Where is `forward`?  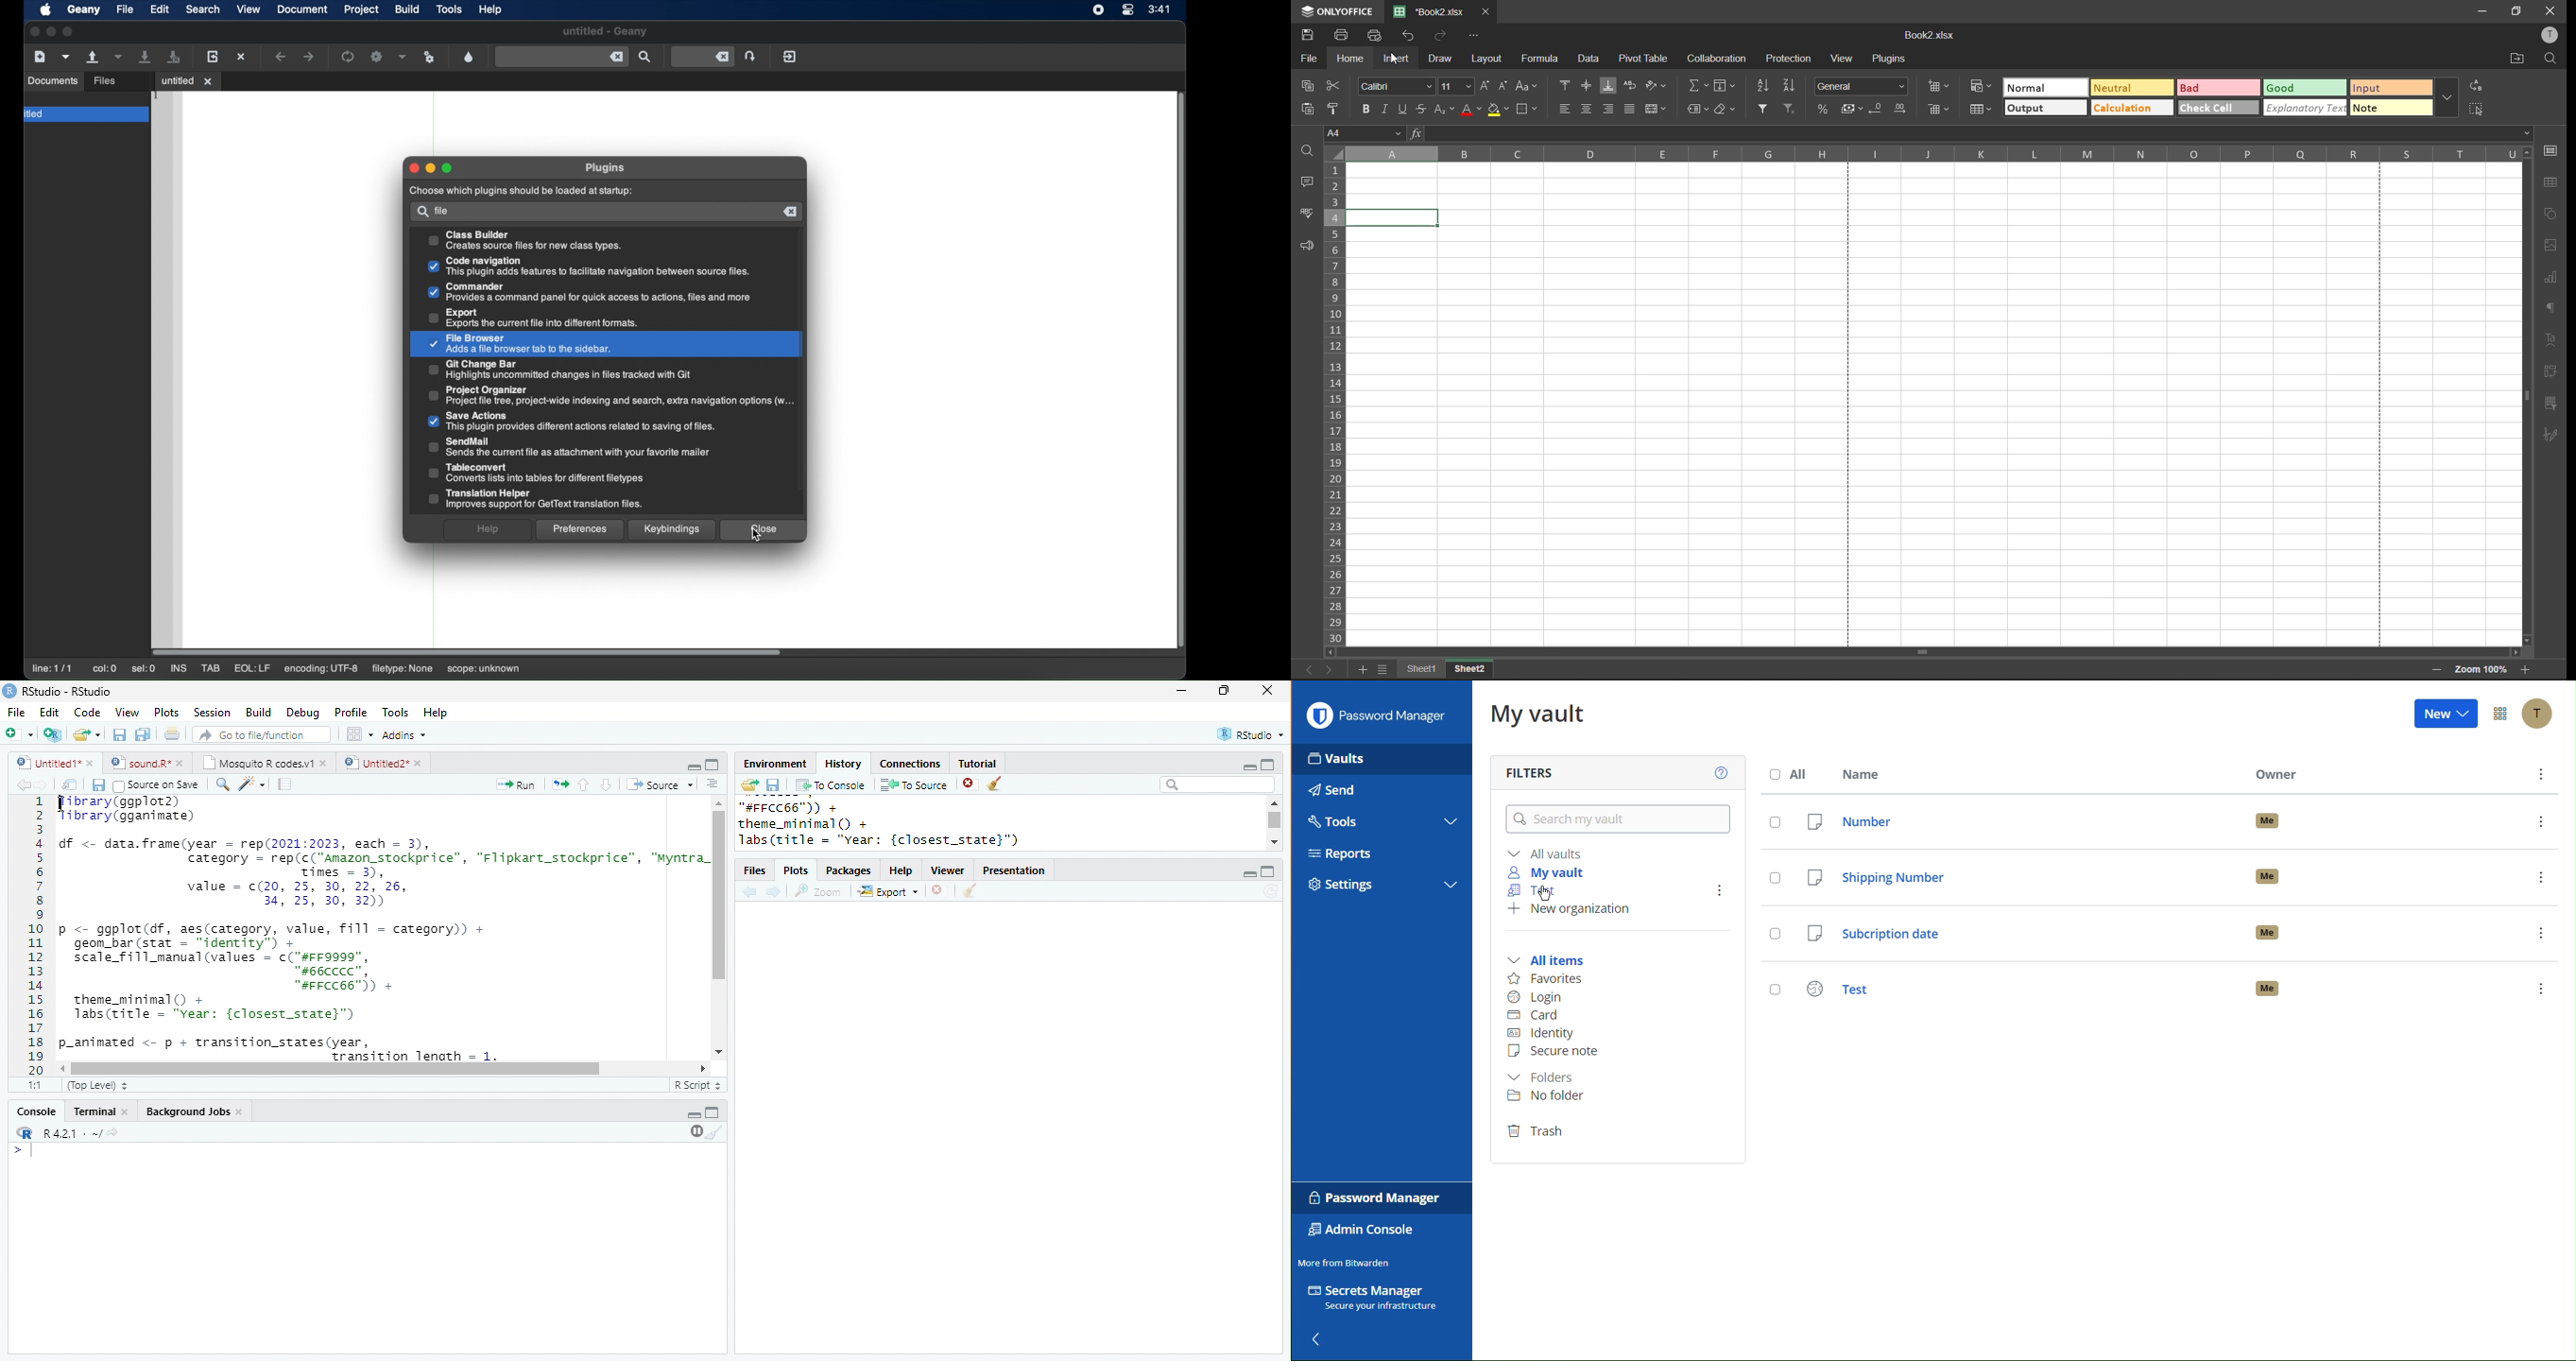
forward is located at coordinates (40, 784).